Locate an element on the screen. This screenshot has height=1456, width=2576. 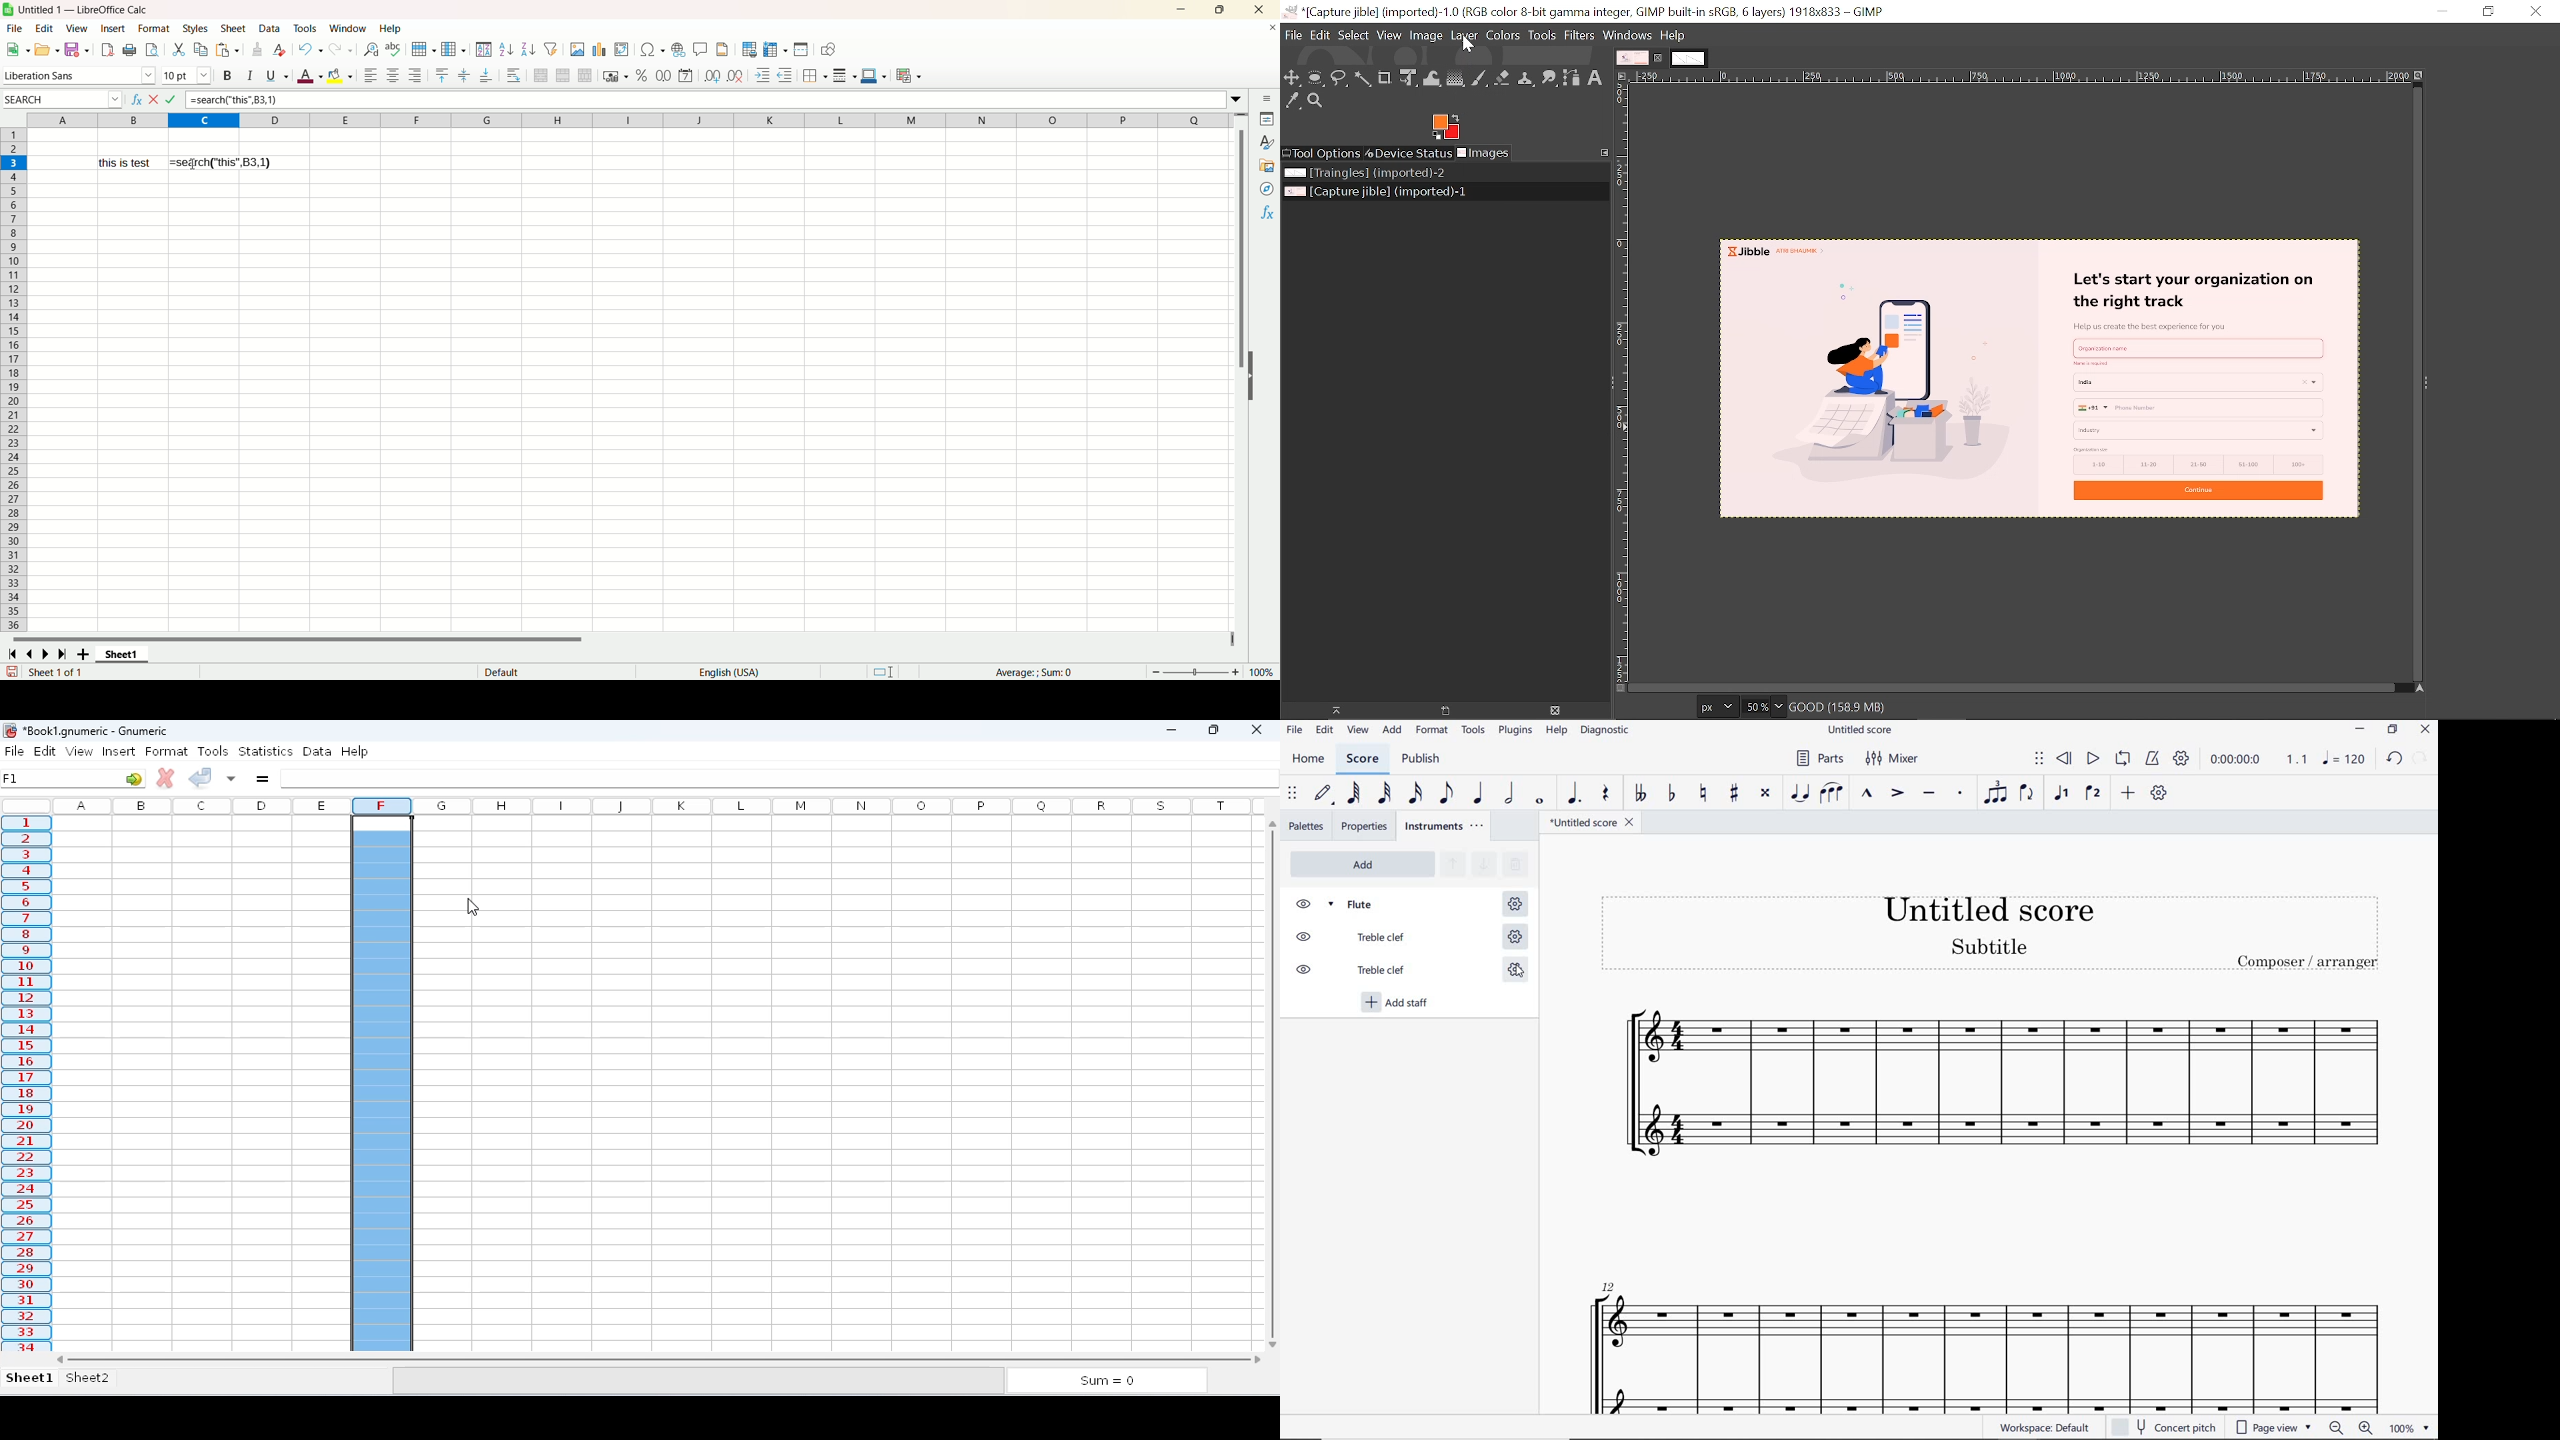
file is located at coordinates (16, 29).